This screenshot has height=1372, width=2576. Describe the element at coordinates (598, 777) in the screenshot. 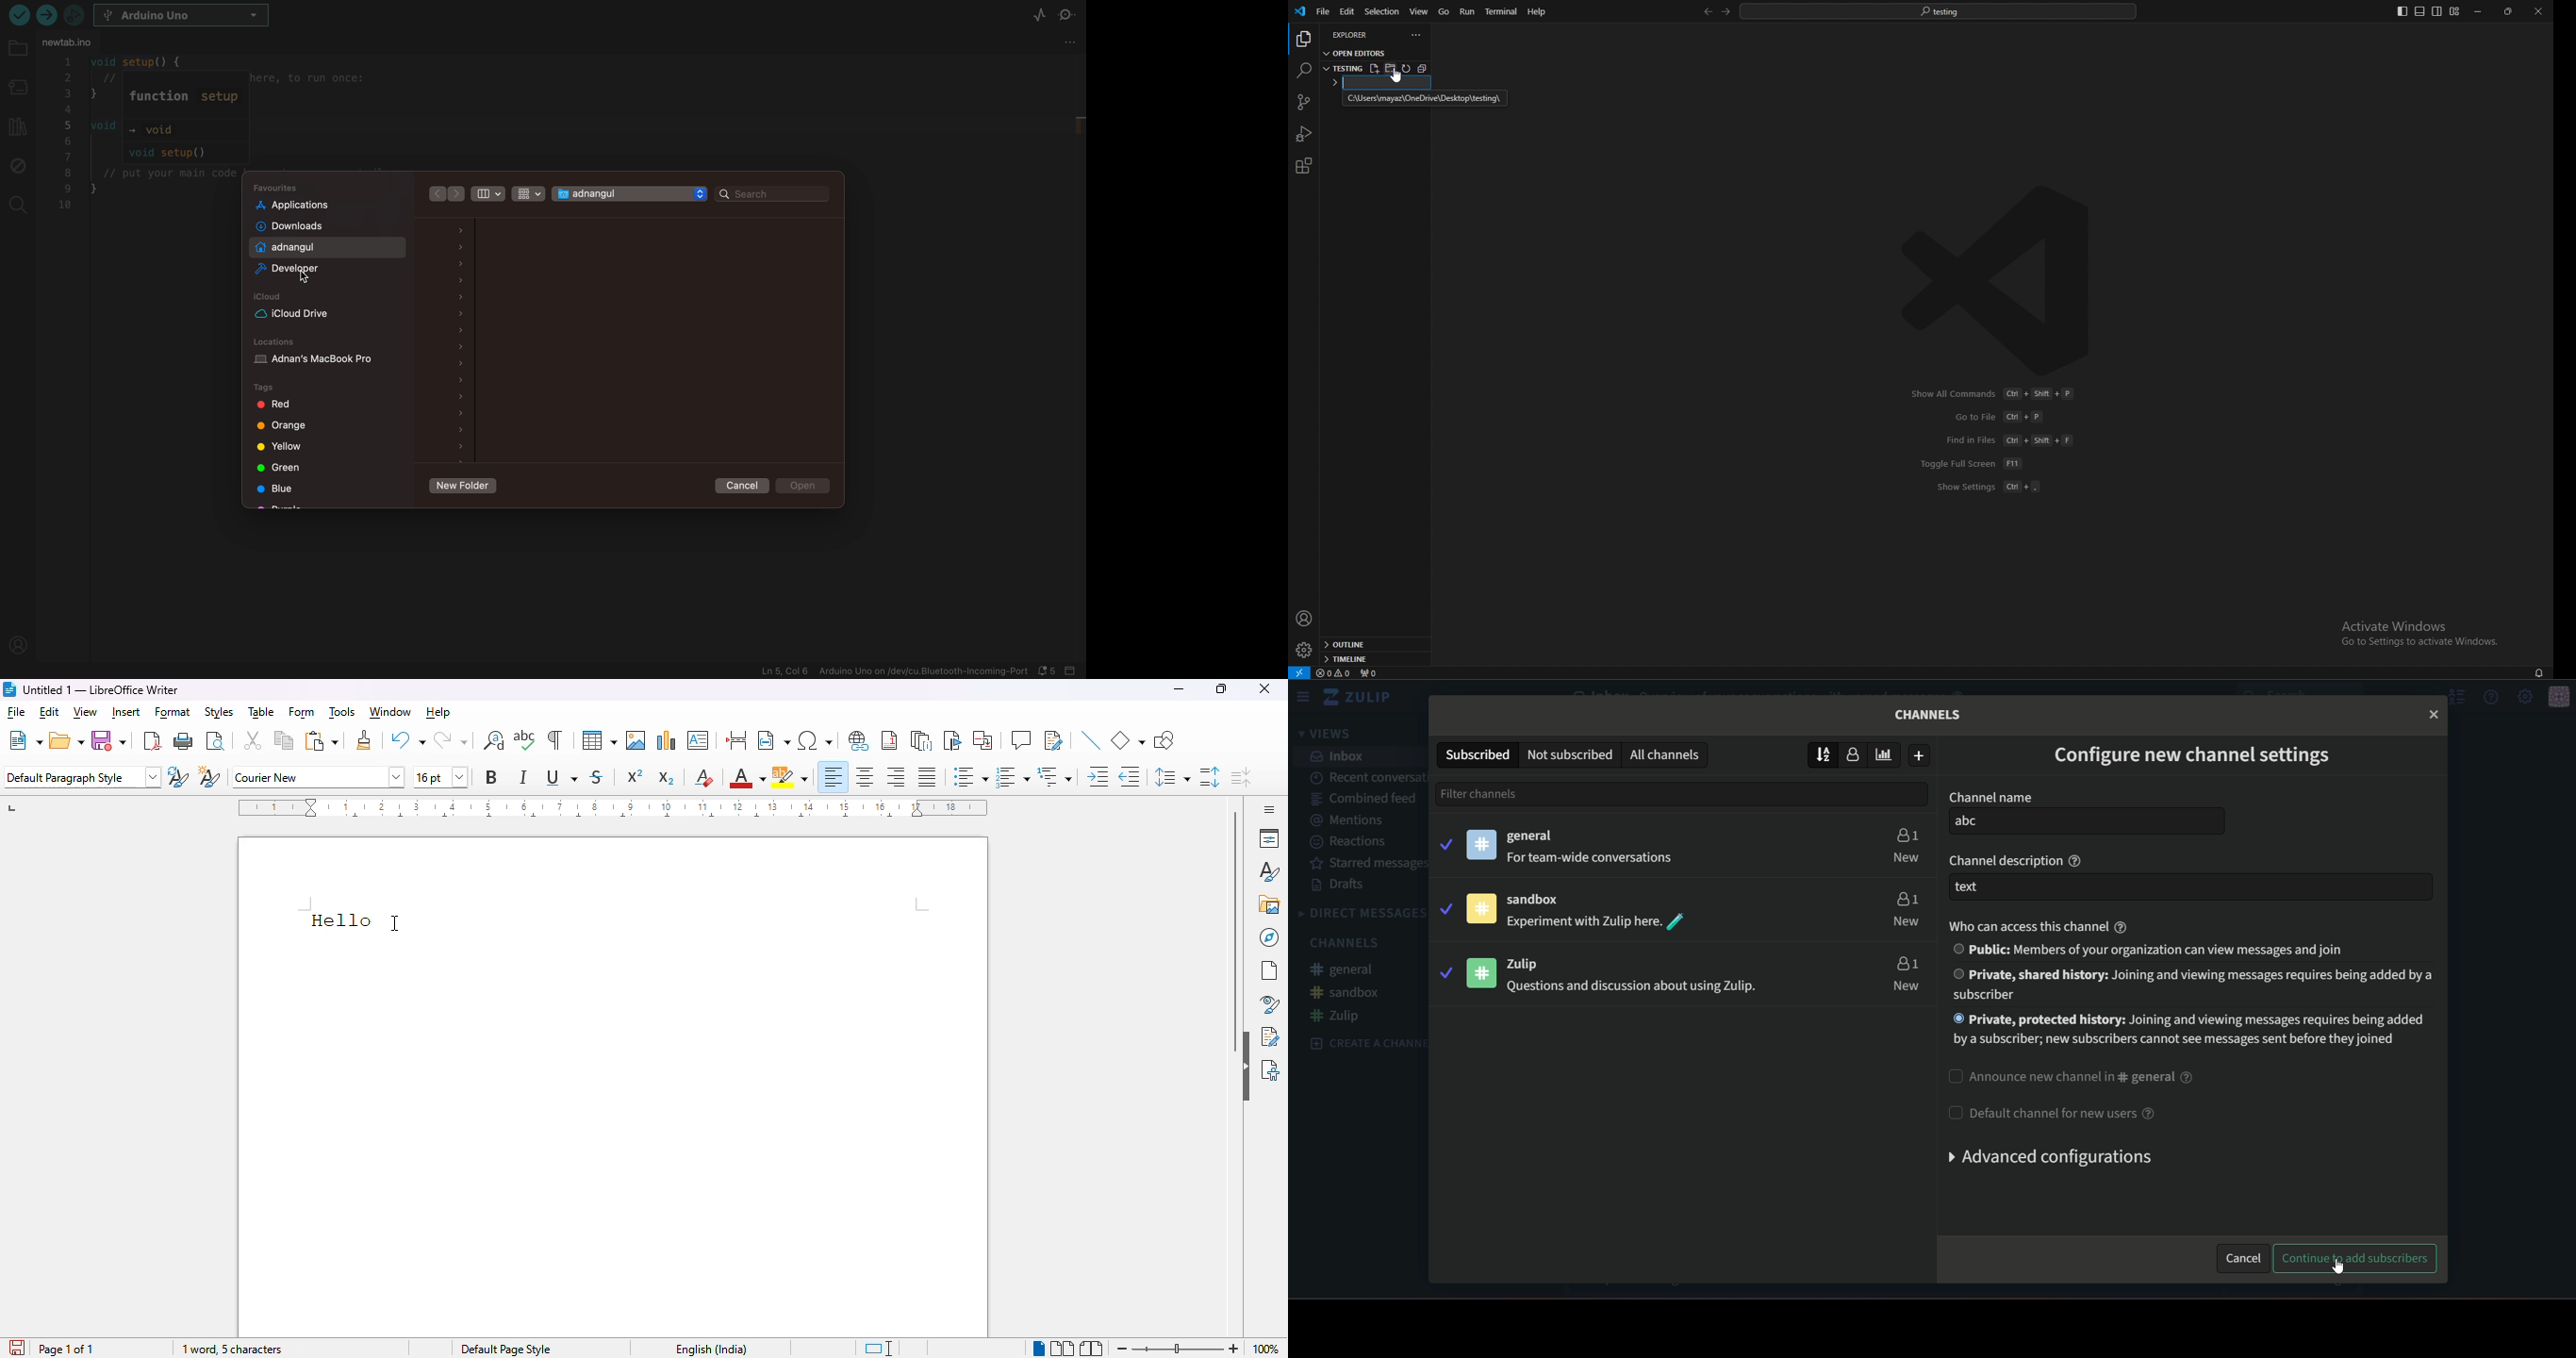

I see `strikethrough` at that location.